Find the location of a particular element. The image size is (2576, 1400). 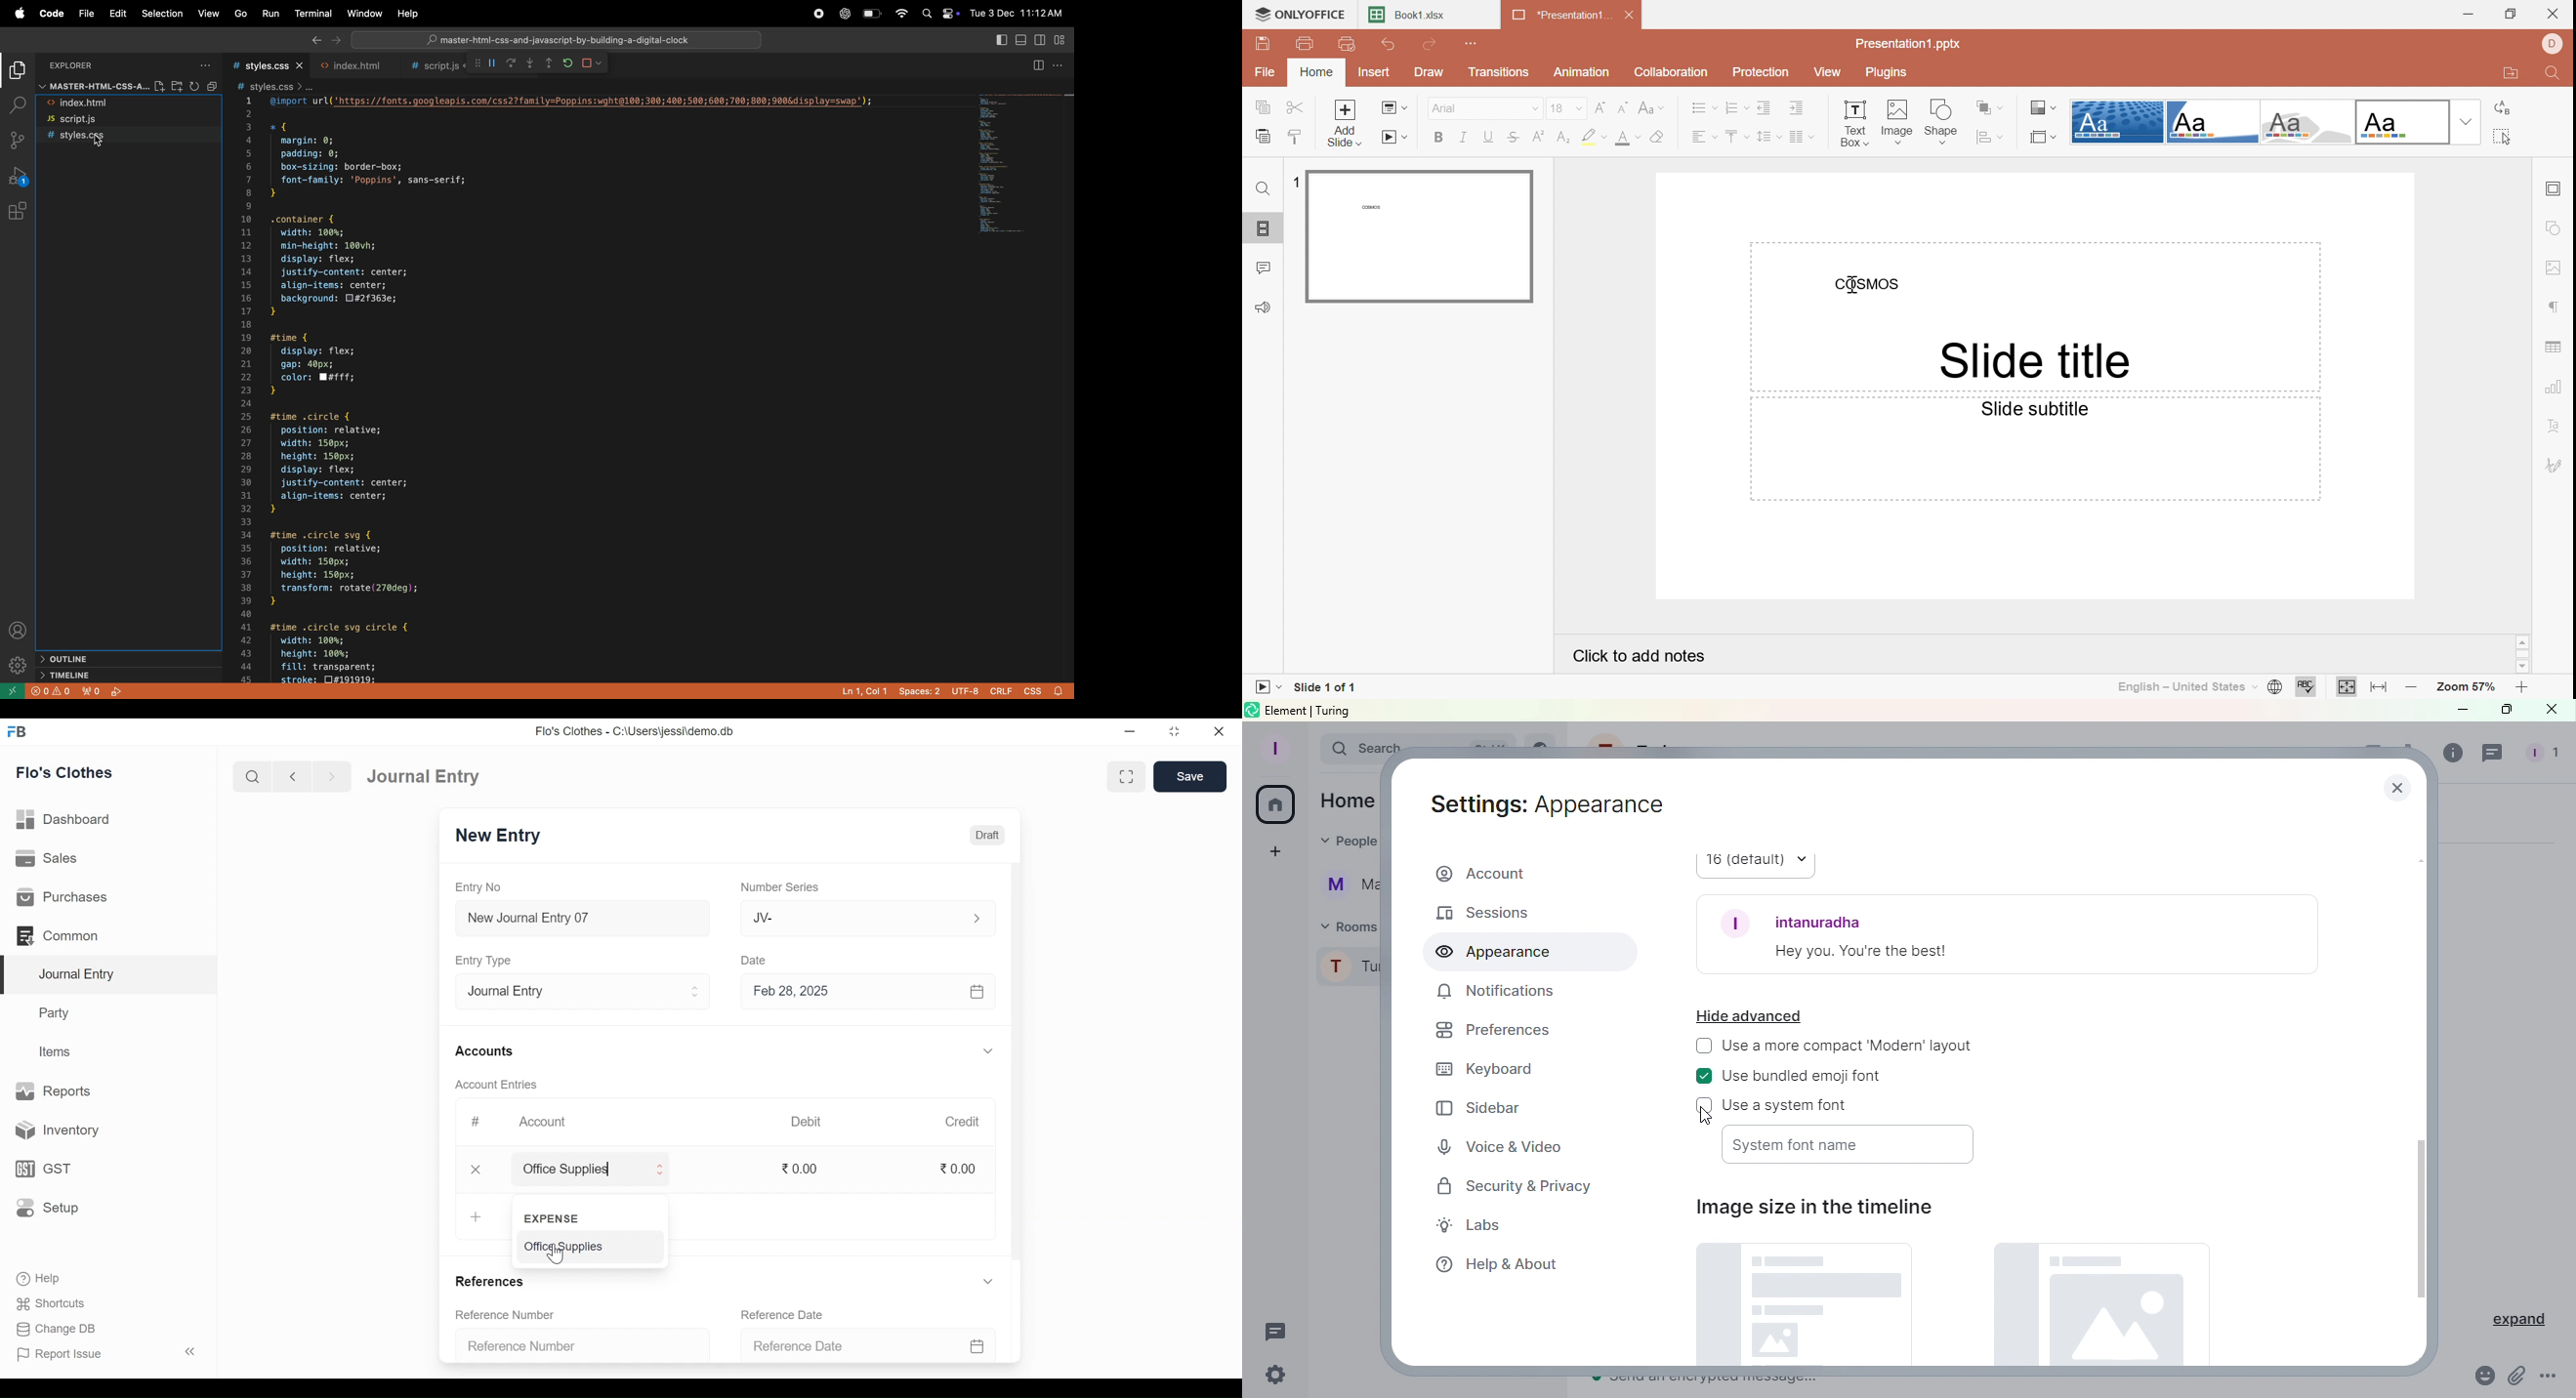

Slide 1 of 1 is located at coordinates (1330, 687).